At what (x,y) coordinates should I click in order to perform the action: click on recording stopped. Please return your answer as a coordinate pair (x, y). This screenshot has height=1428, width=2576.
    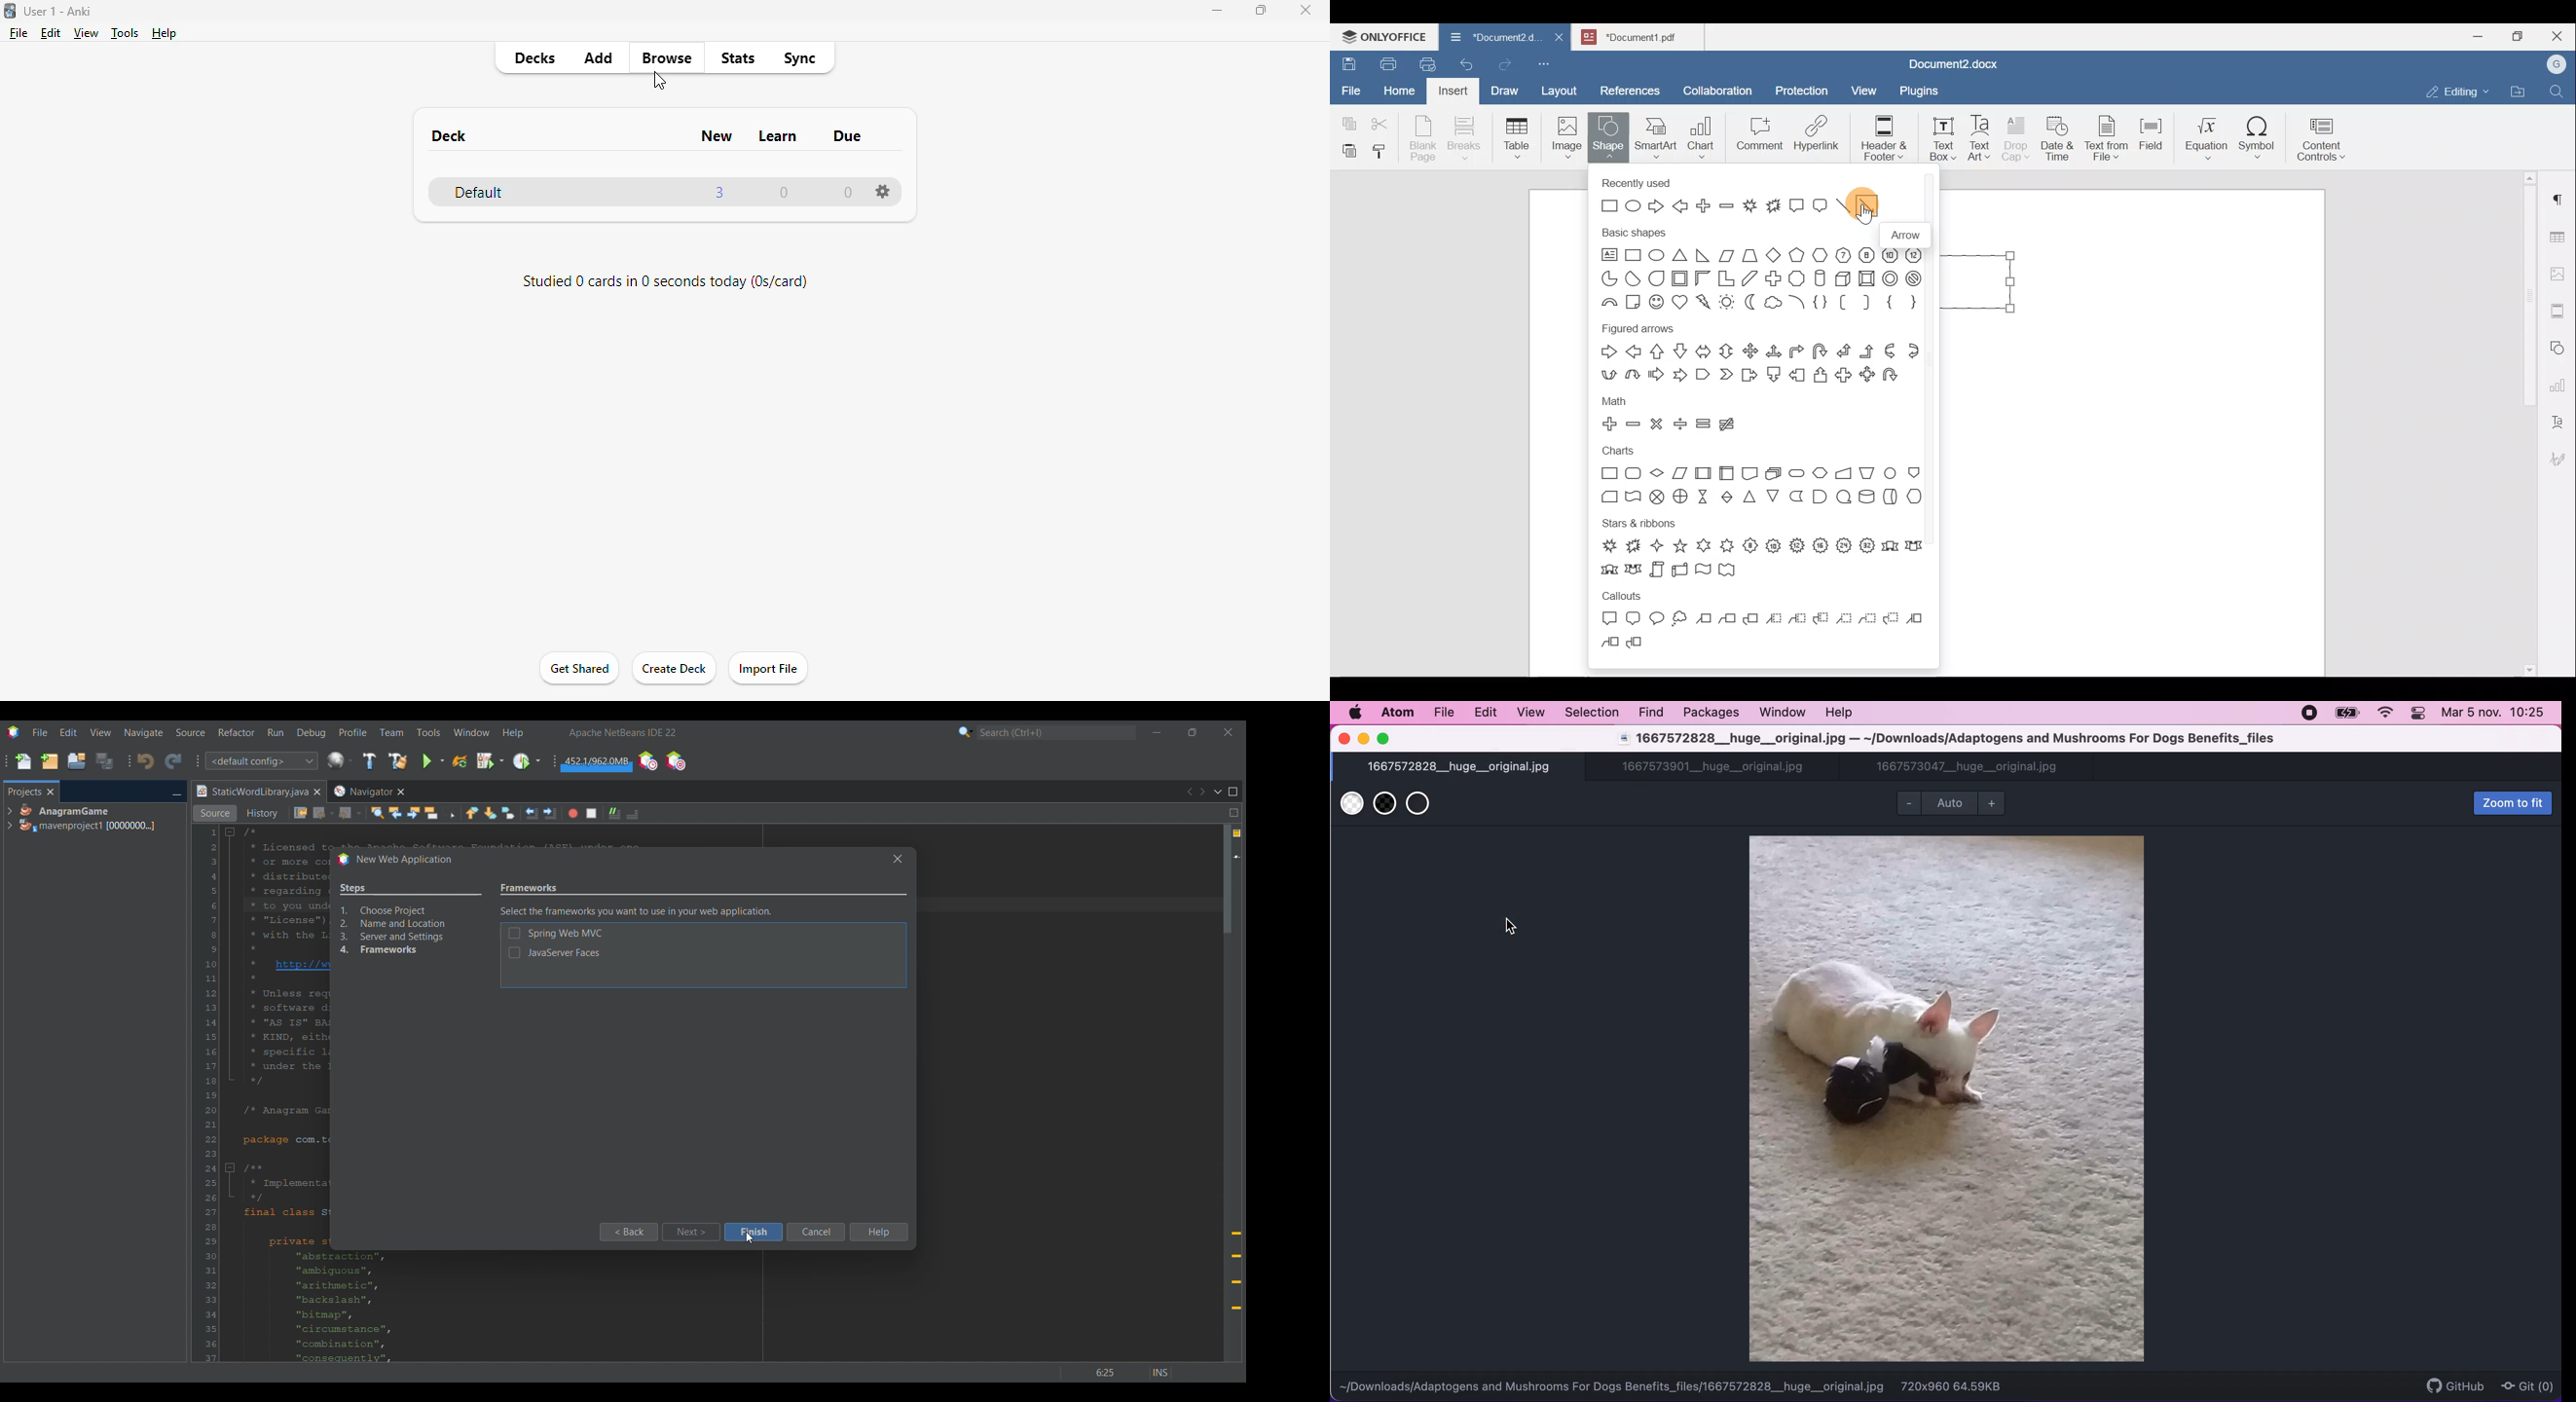
    Looking at the image, I should click on (2311, 713).